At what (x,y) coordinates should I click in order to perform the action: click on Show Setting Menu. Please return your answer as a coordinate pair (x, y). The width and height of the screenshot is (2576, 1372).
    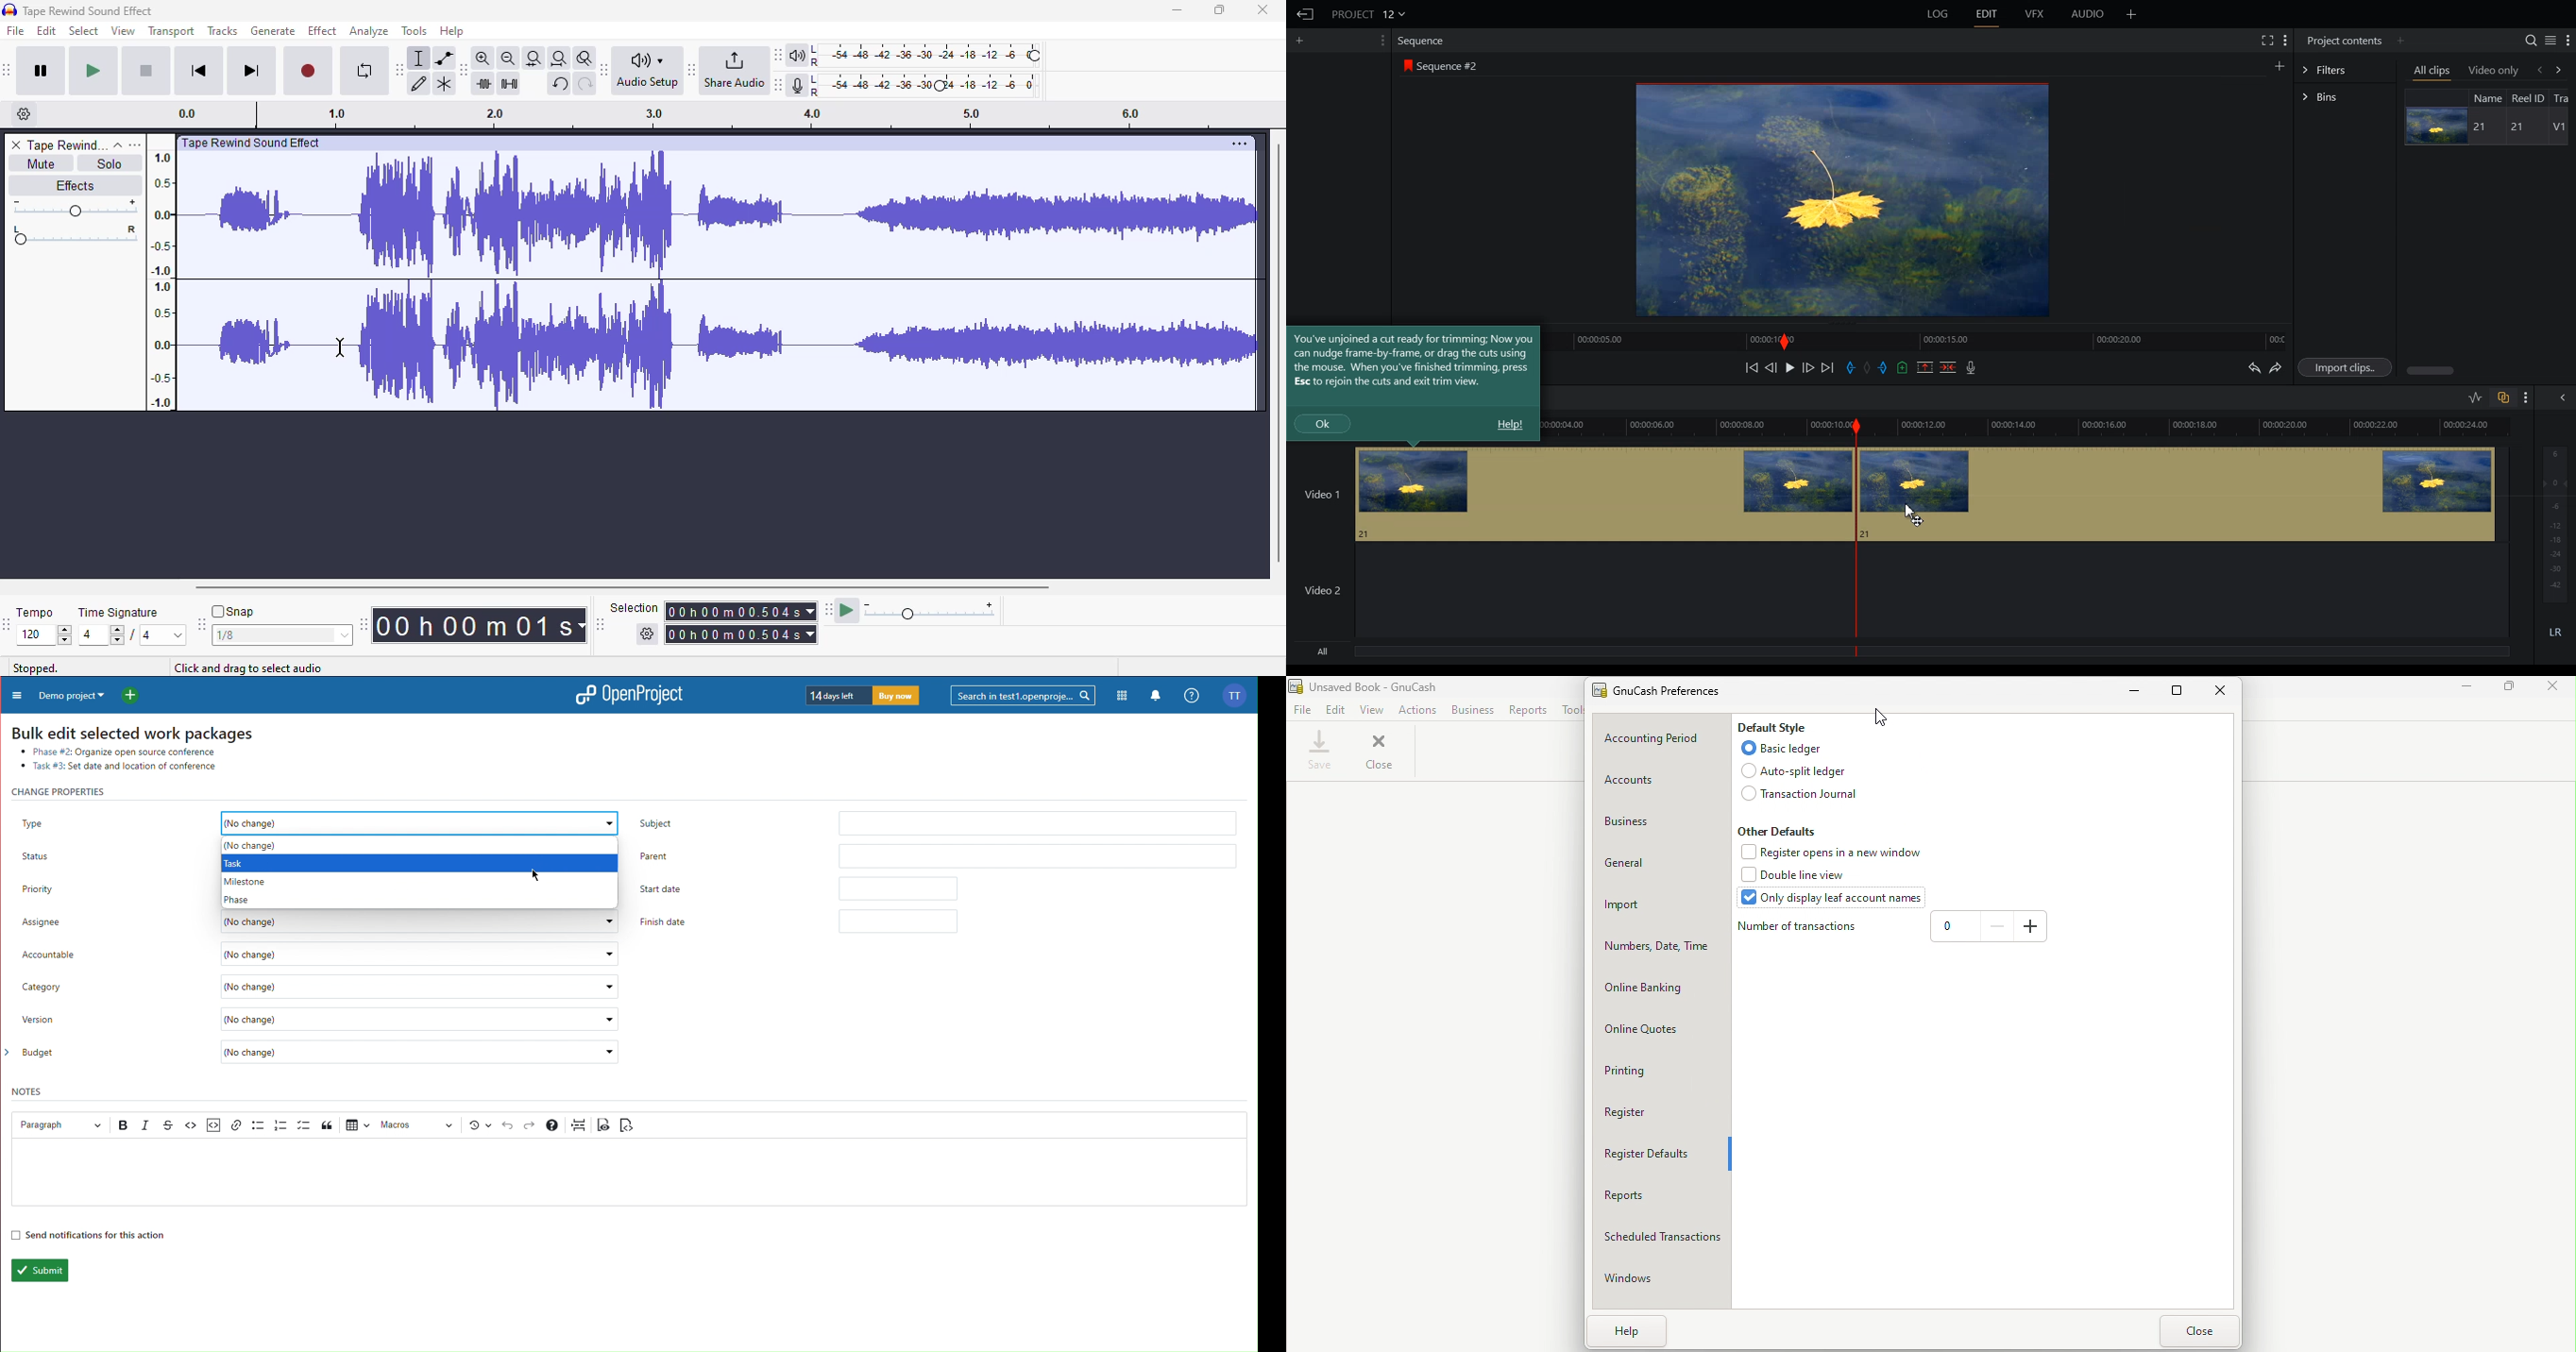
    Looking at the image, I should click on (2526, 398).